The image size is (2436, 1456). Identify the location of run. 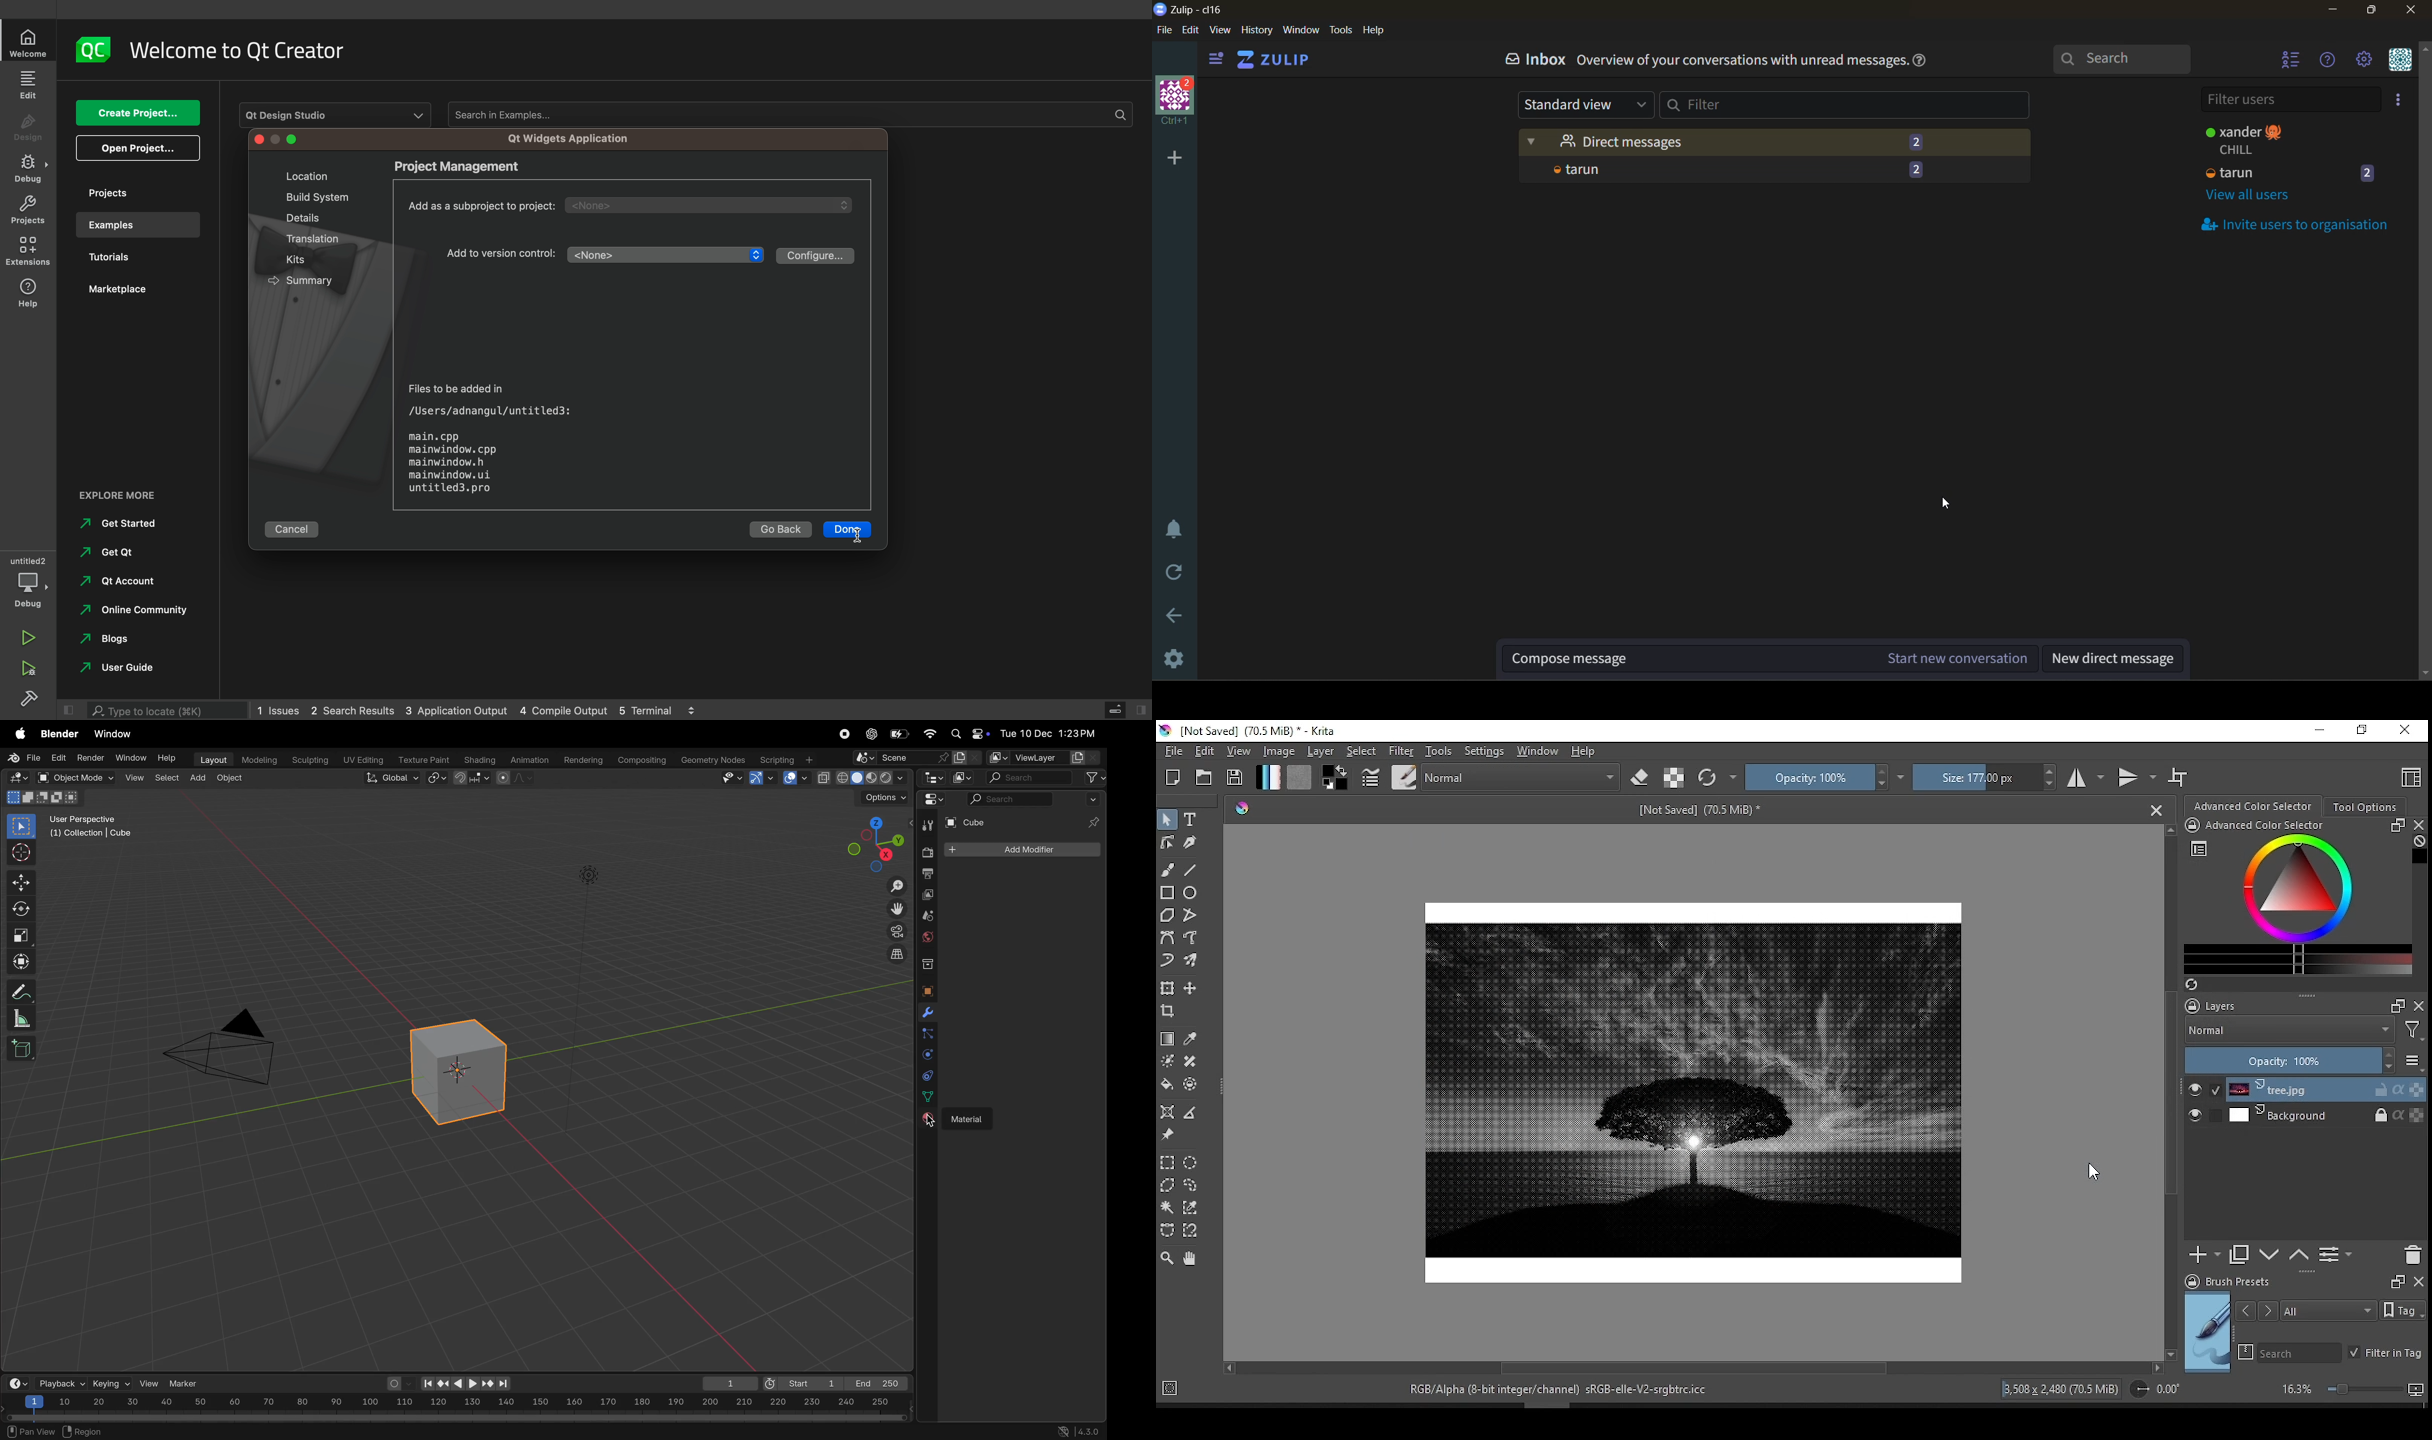
(29, 637).